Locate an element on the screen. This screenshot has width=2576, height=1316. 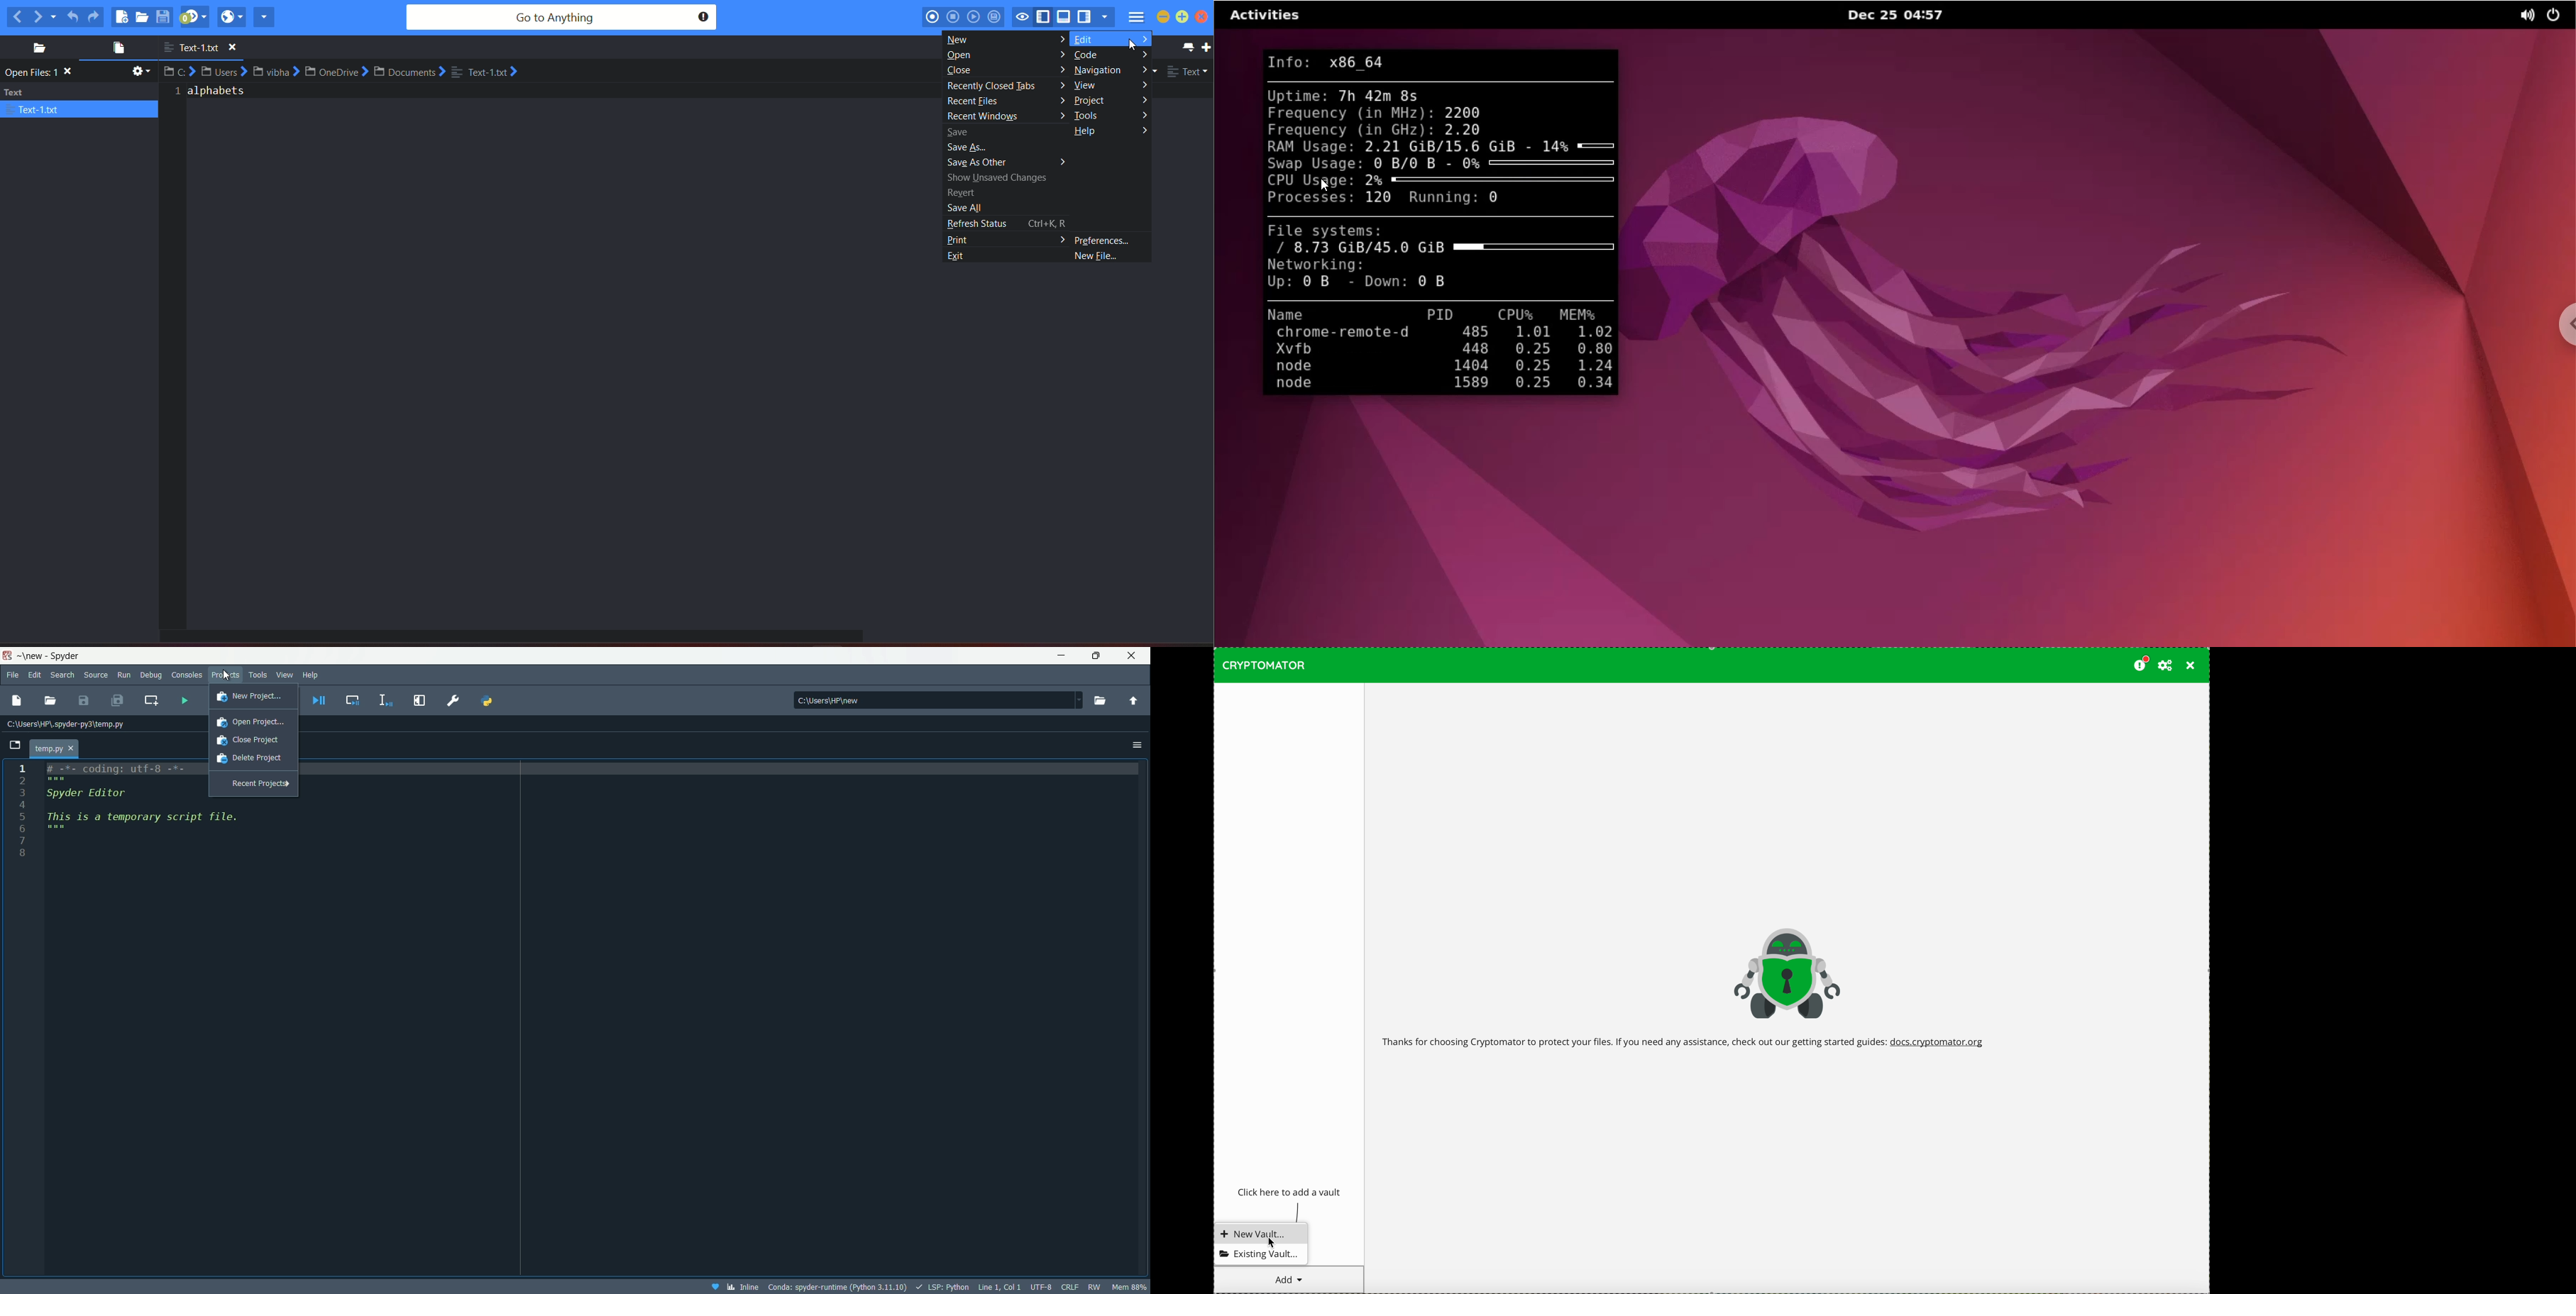
rw is located at coordinates (1096, 1286).